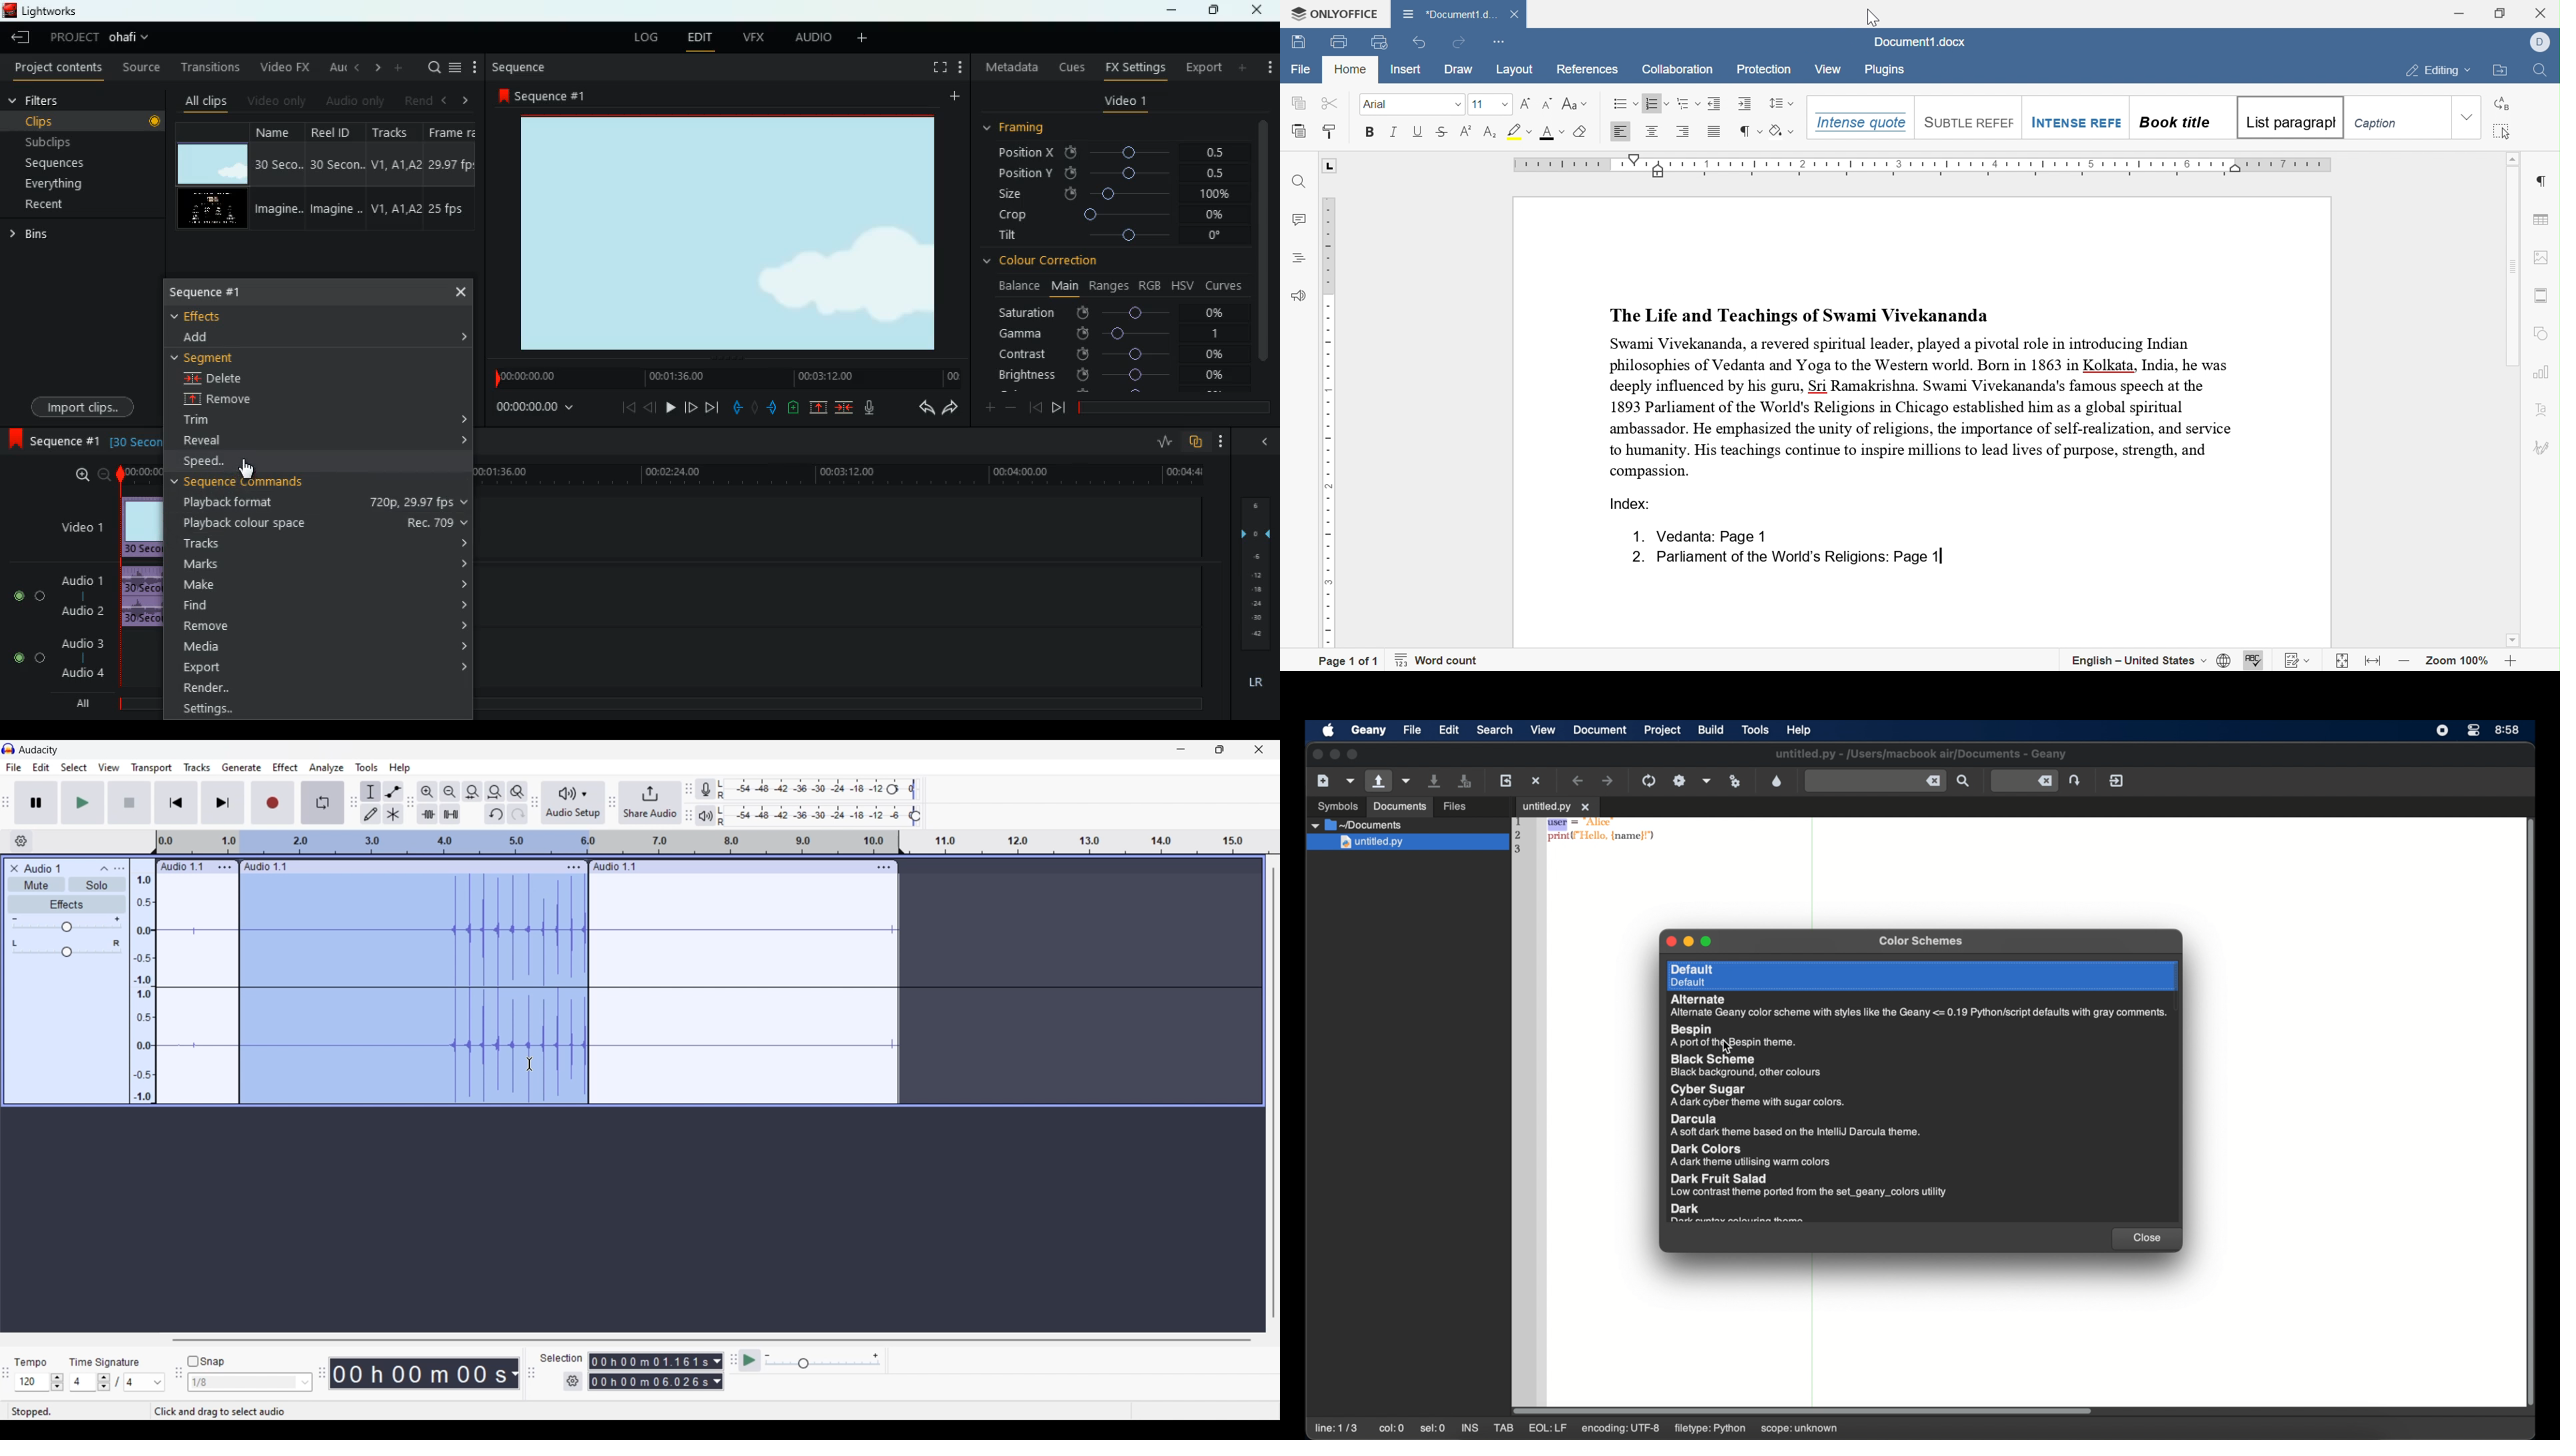 The width and height of the screenshot is (2576, 1456). What do you see at coordinates (74, 767) in the screenshot?
I see `Select menu` at bounding box center [74, 767].